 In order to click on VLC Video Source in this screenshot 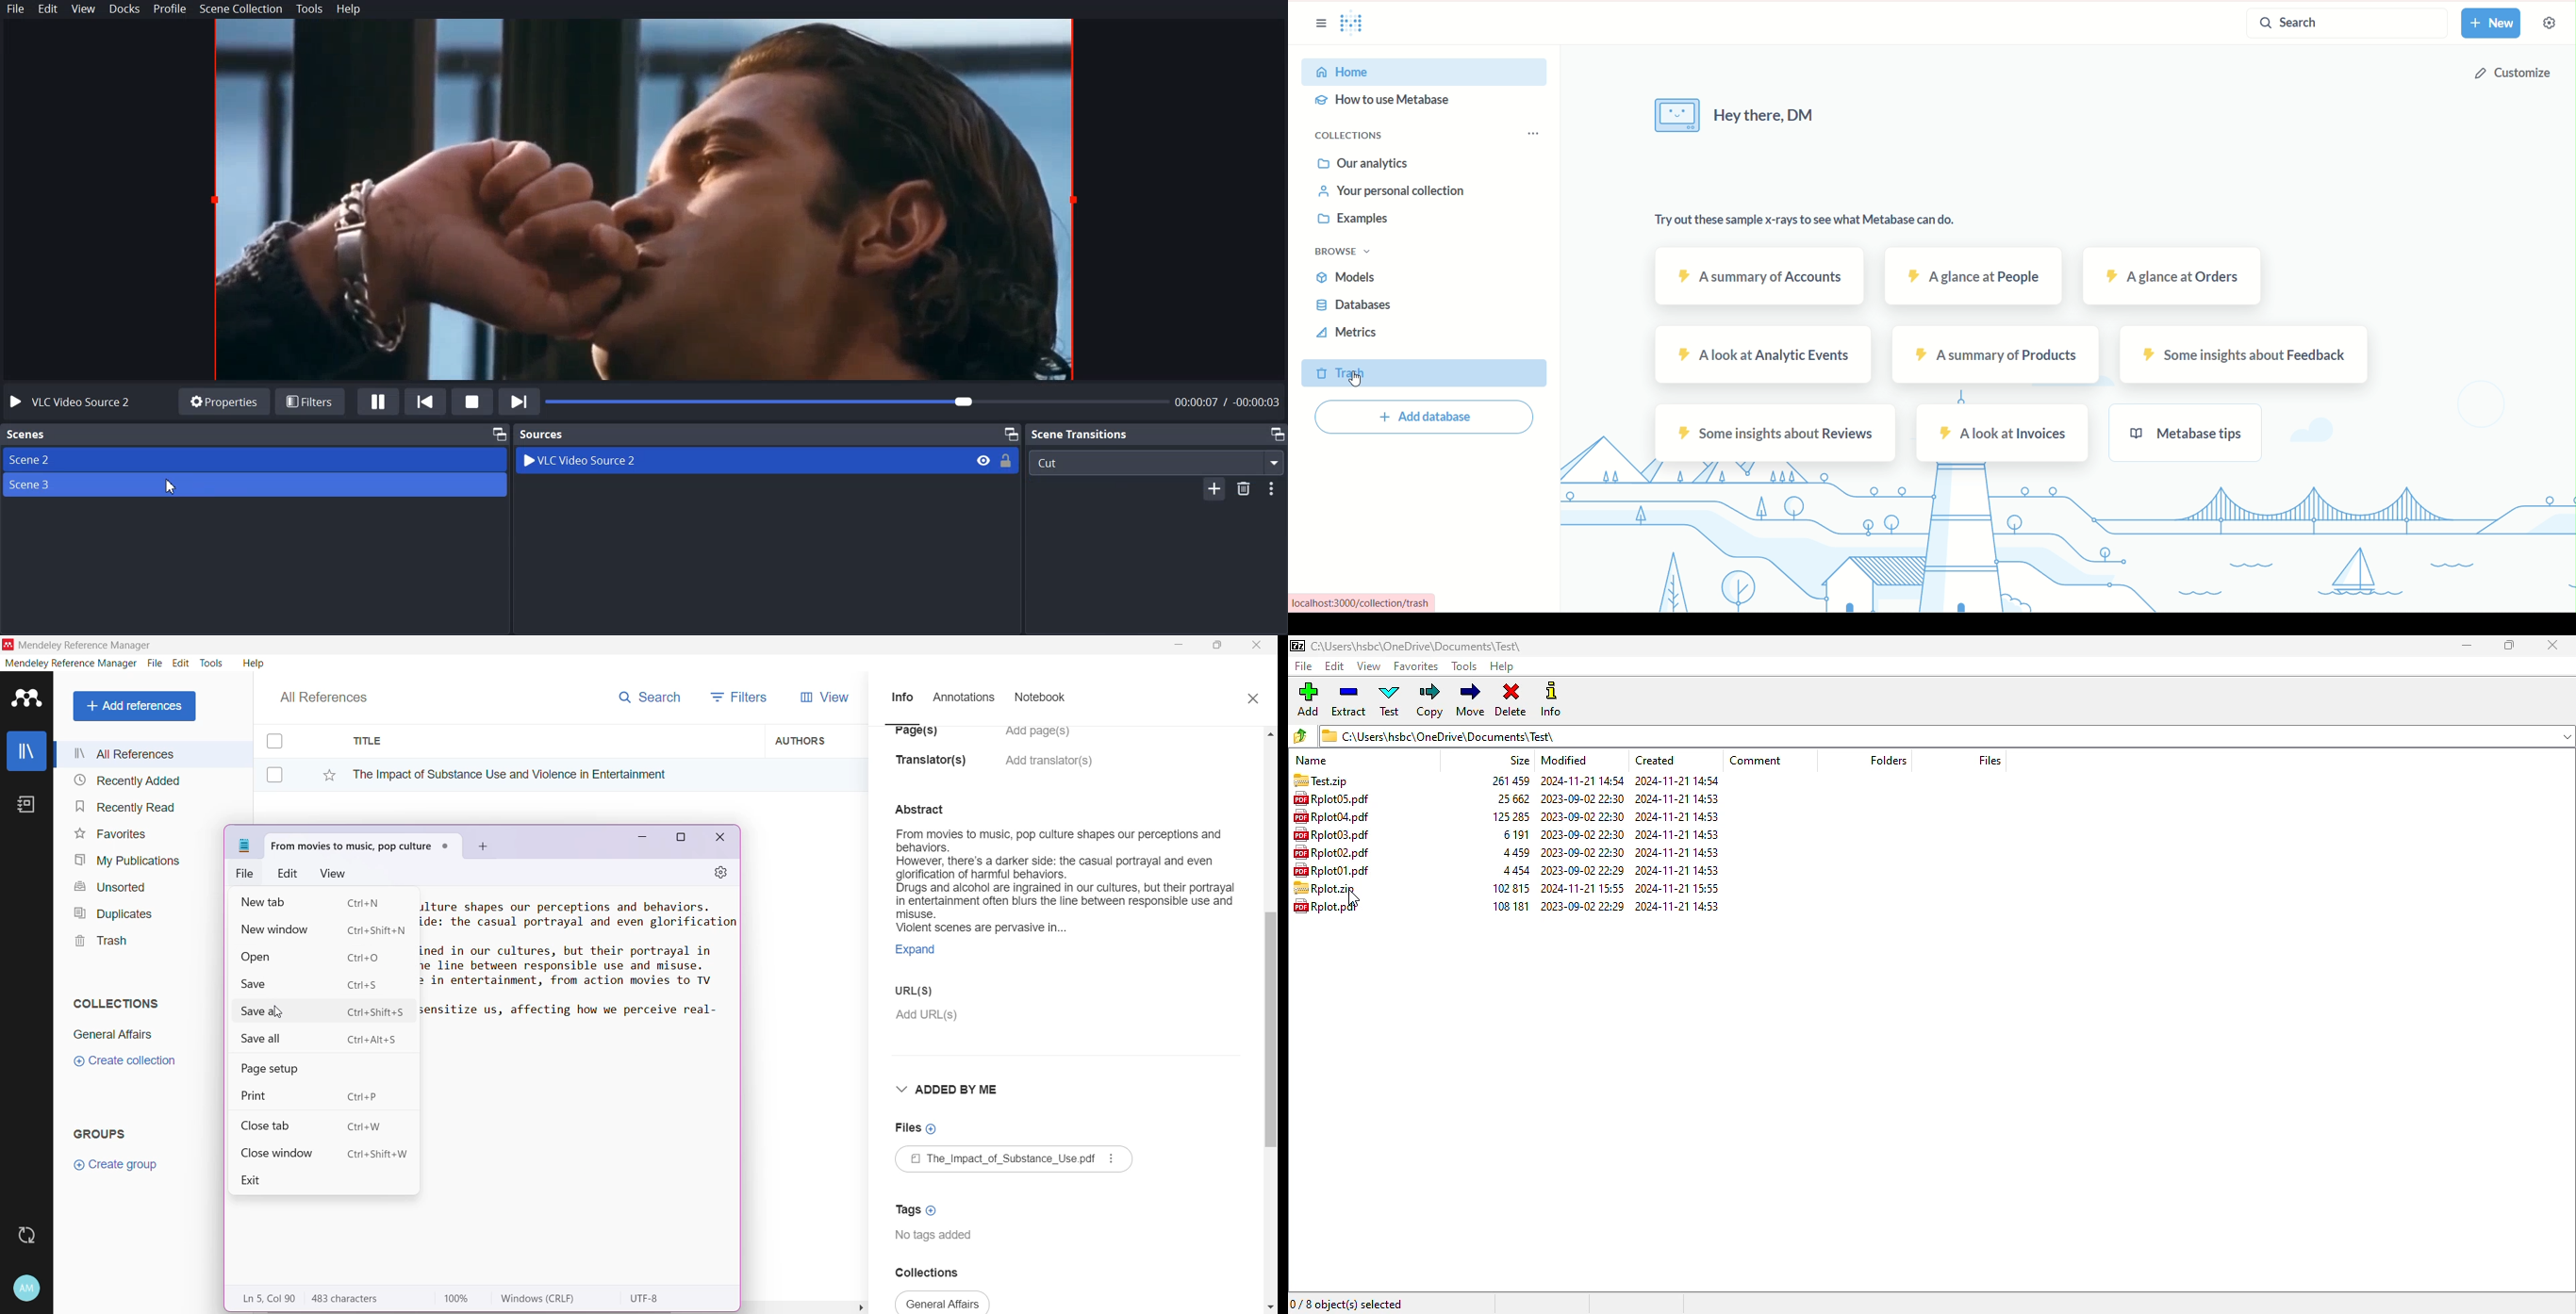, I will do `click(716, 461)`.